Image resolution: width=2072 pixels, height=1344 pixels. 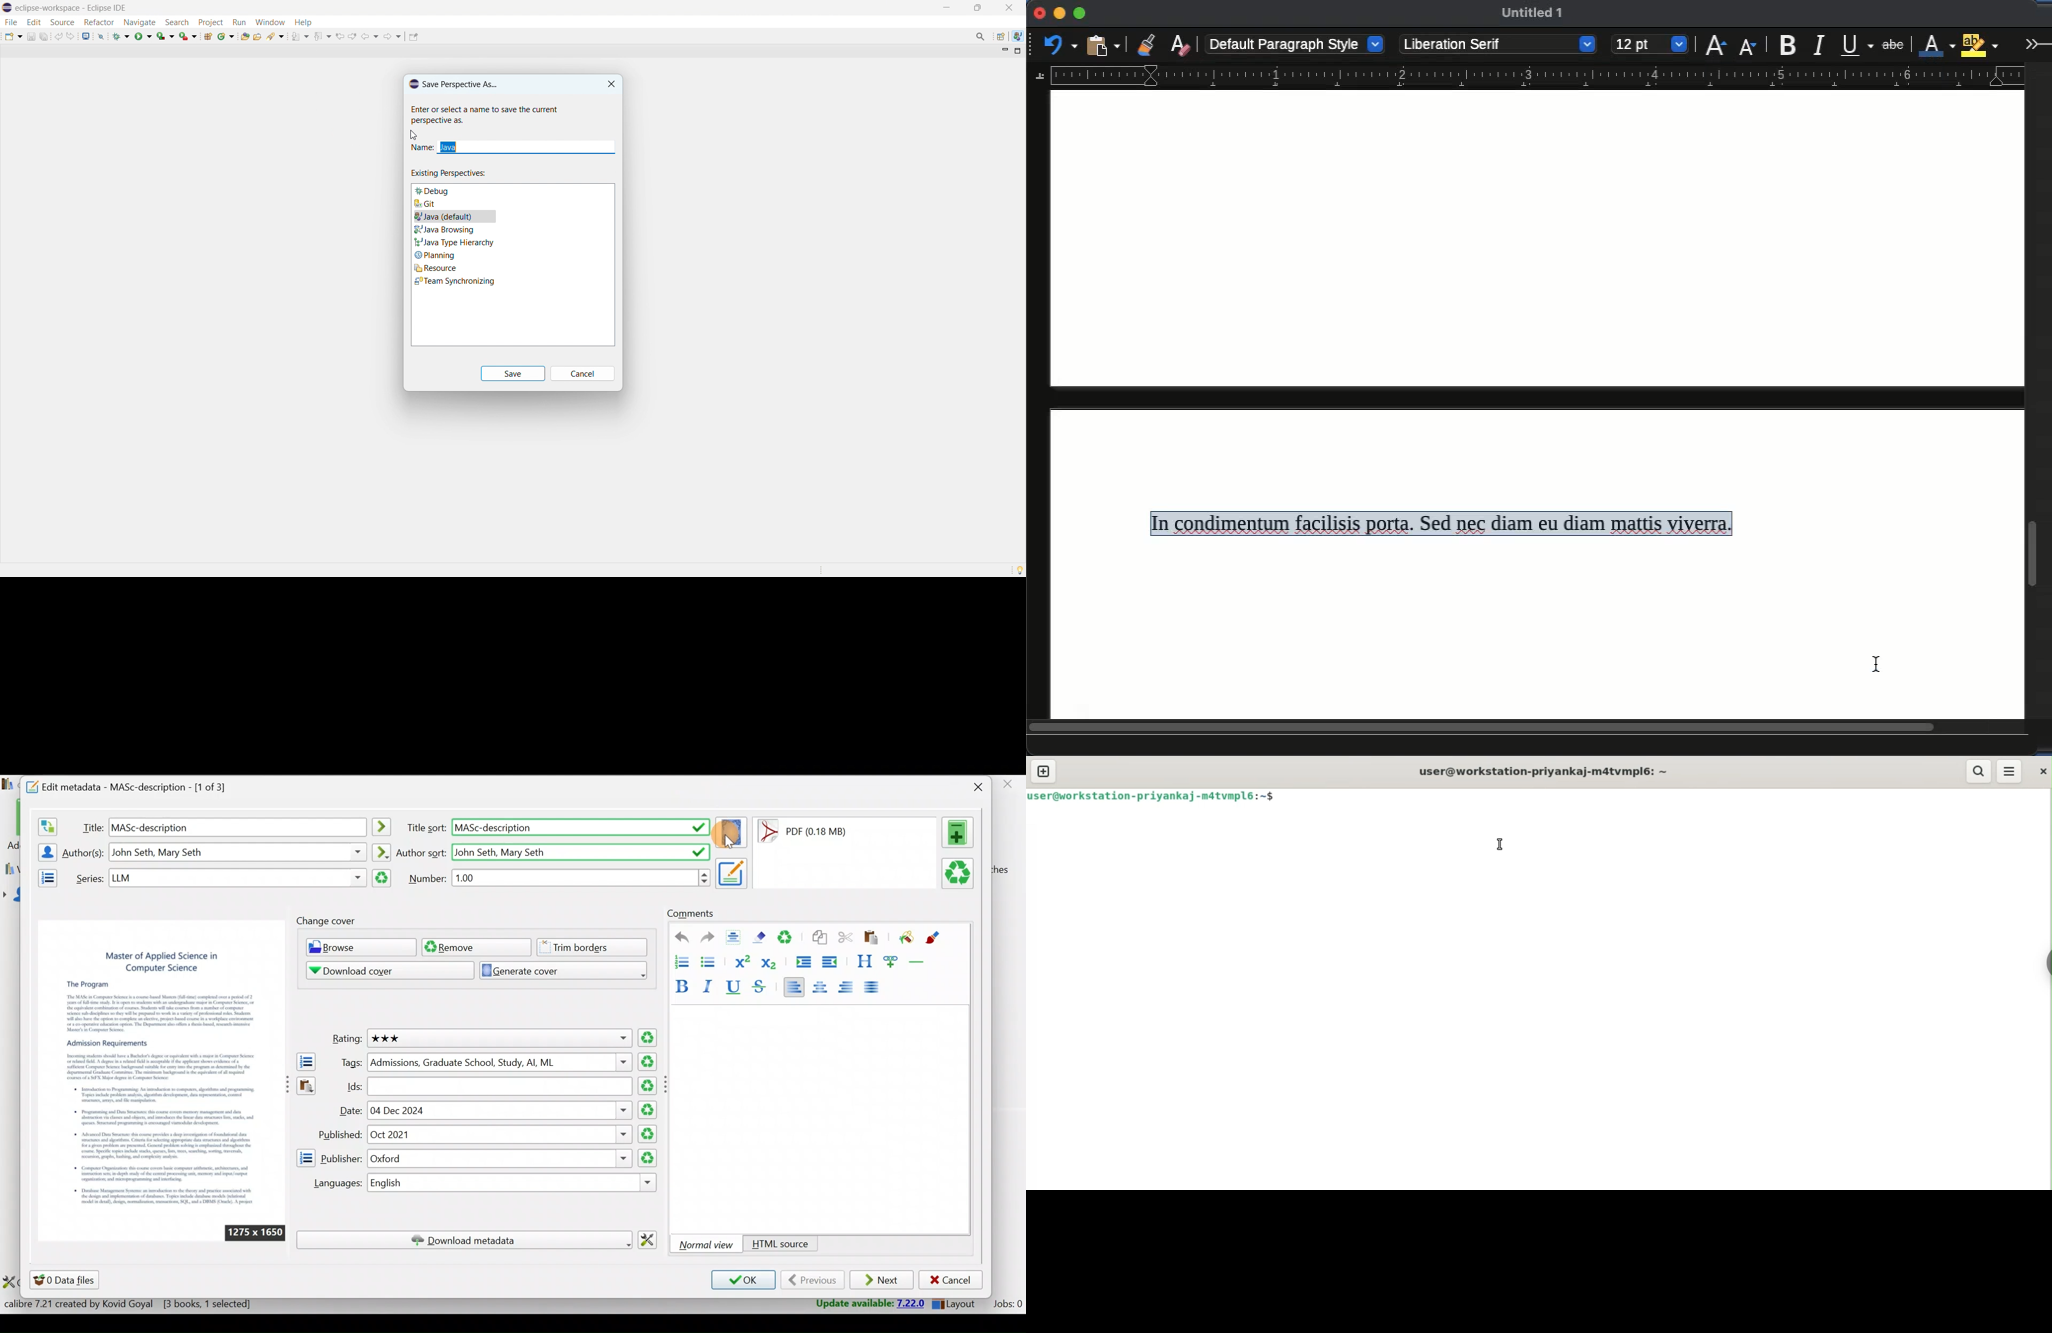 What do you see at coordinates (329, 921) in the screenshot?
I see `Change cover` at bounding box center [329, 921].